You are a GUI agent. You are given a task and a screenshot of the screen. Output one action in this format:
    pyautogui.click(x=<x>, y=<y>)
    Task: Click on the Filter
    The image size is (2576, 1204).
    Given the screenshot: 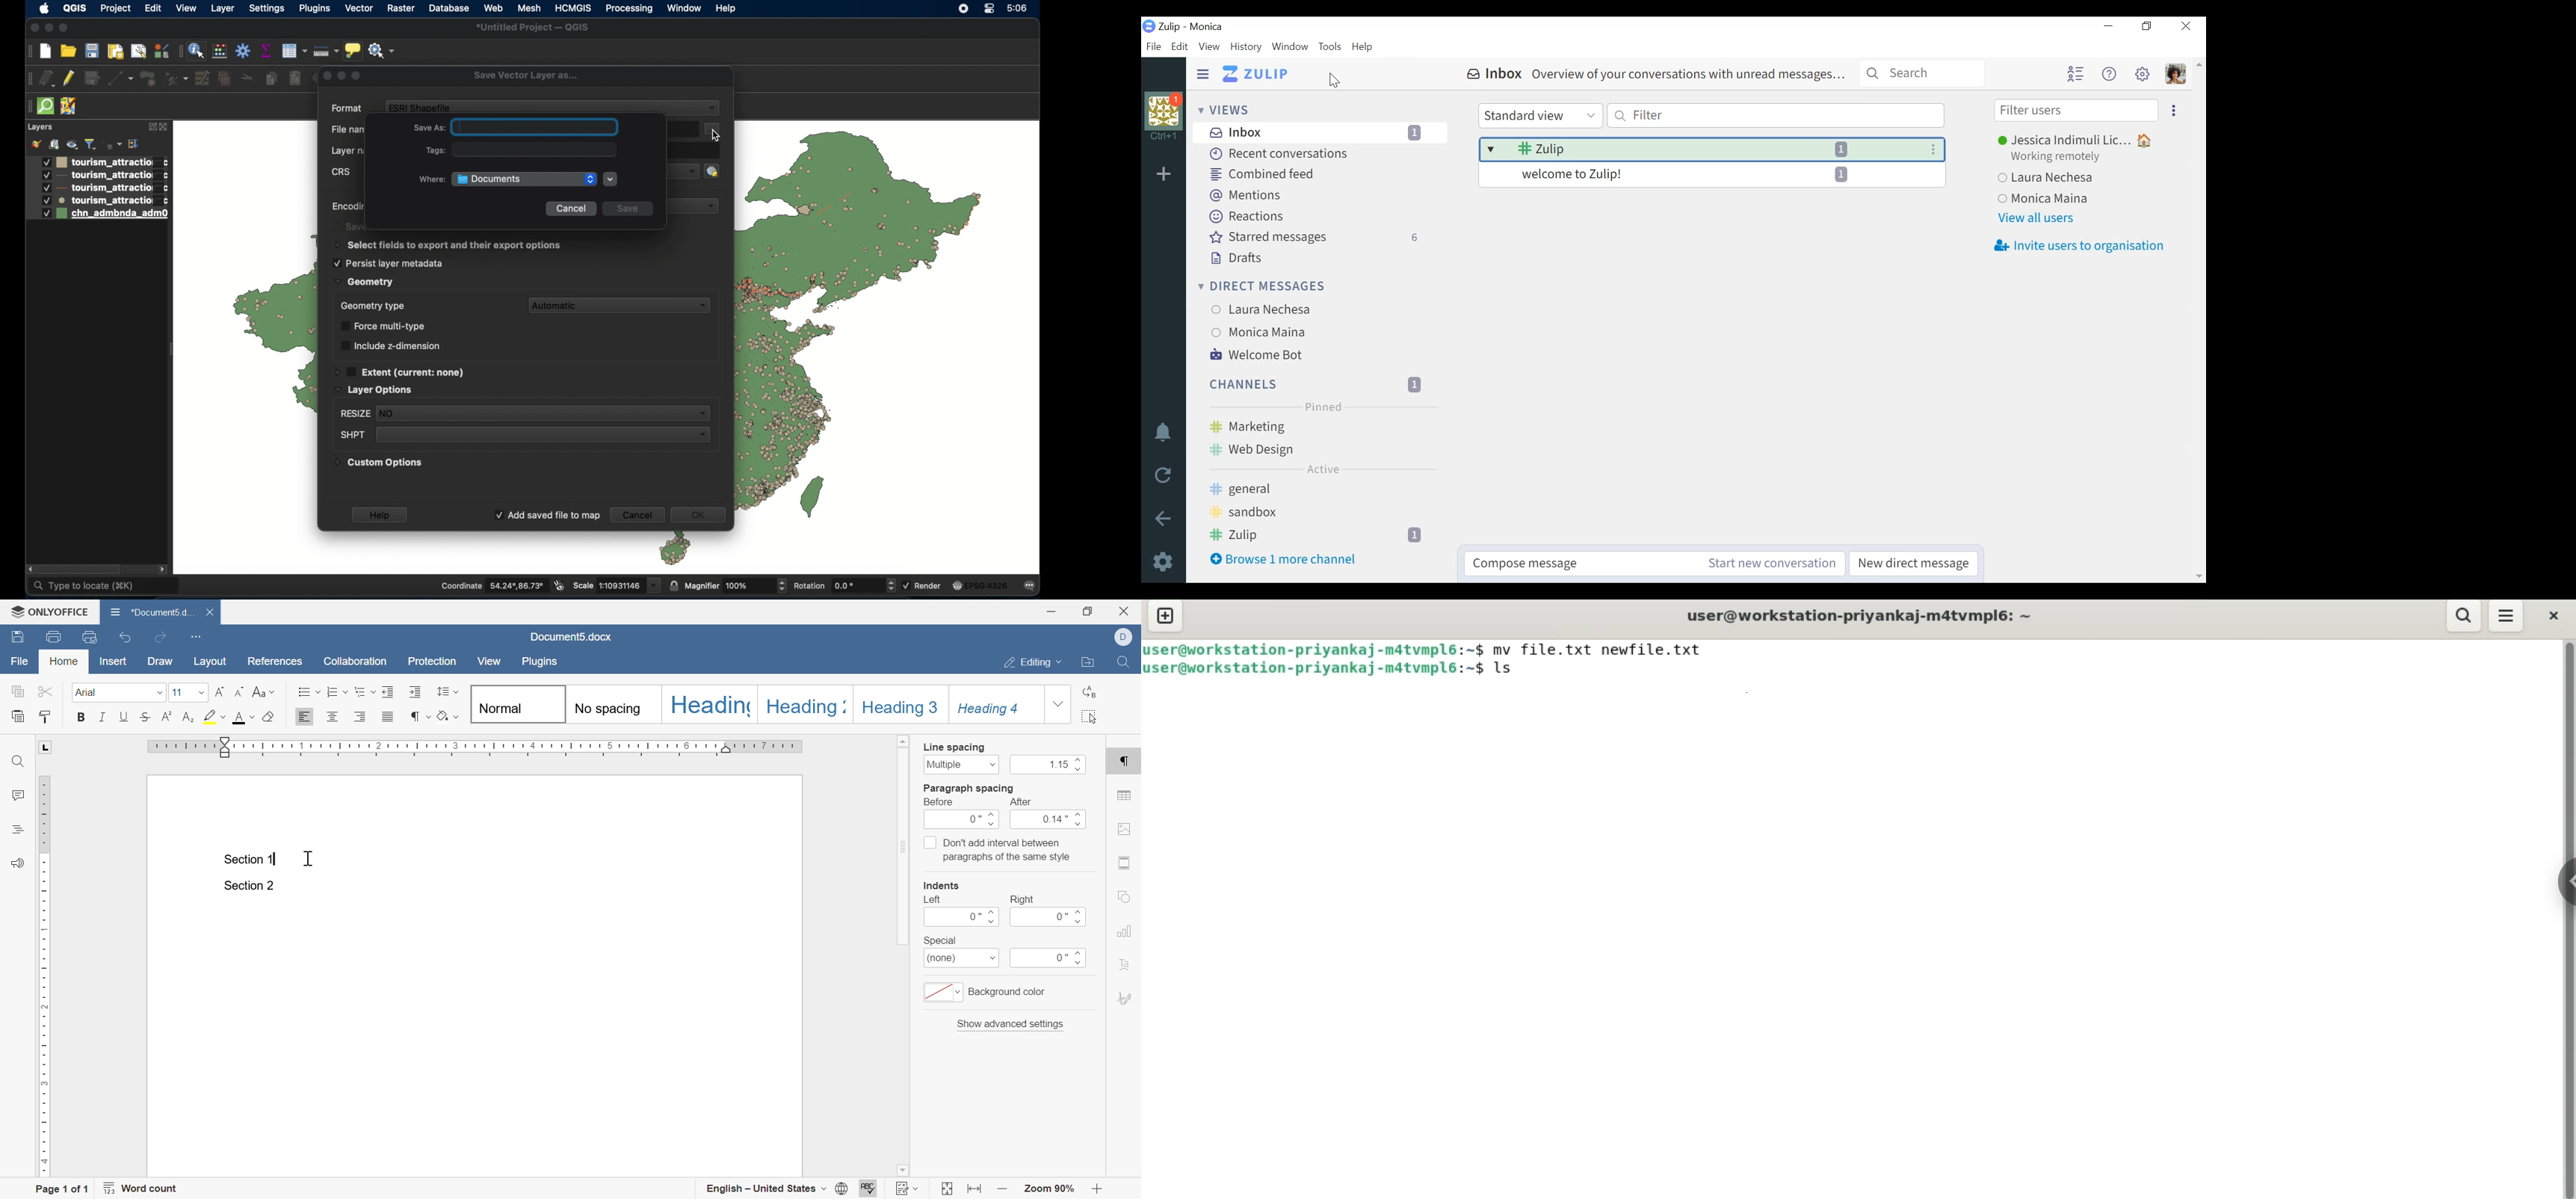 What is the action you would take?
    pyautogui.click(x=1775, y=115)
    